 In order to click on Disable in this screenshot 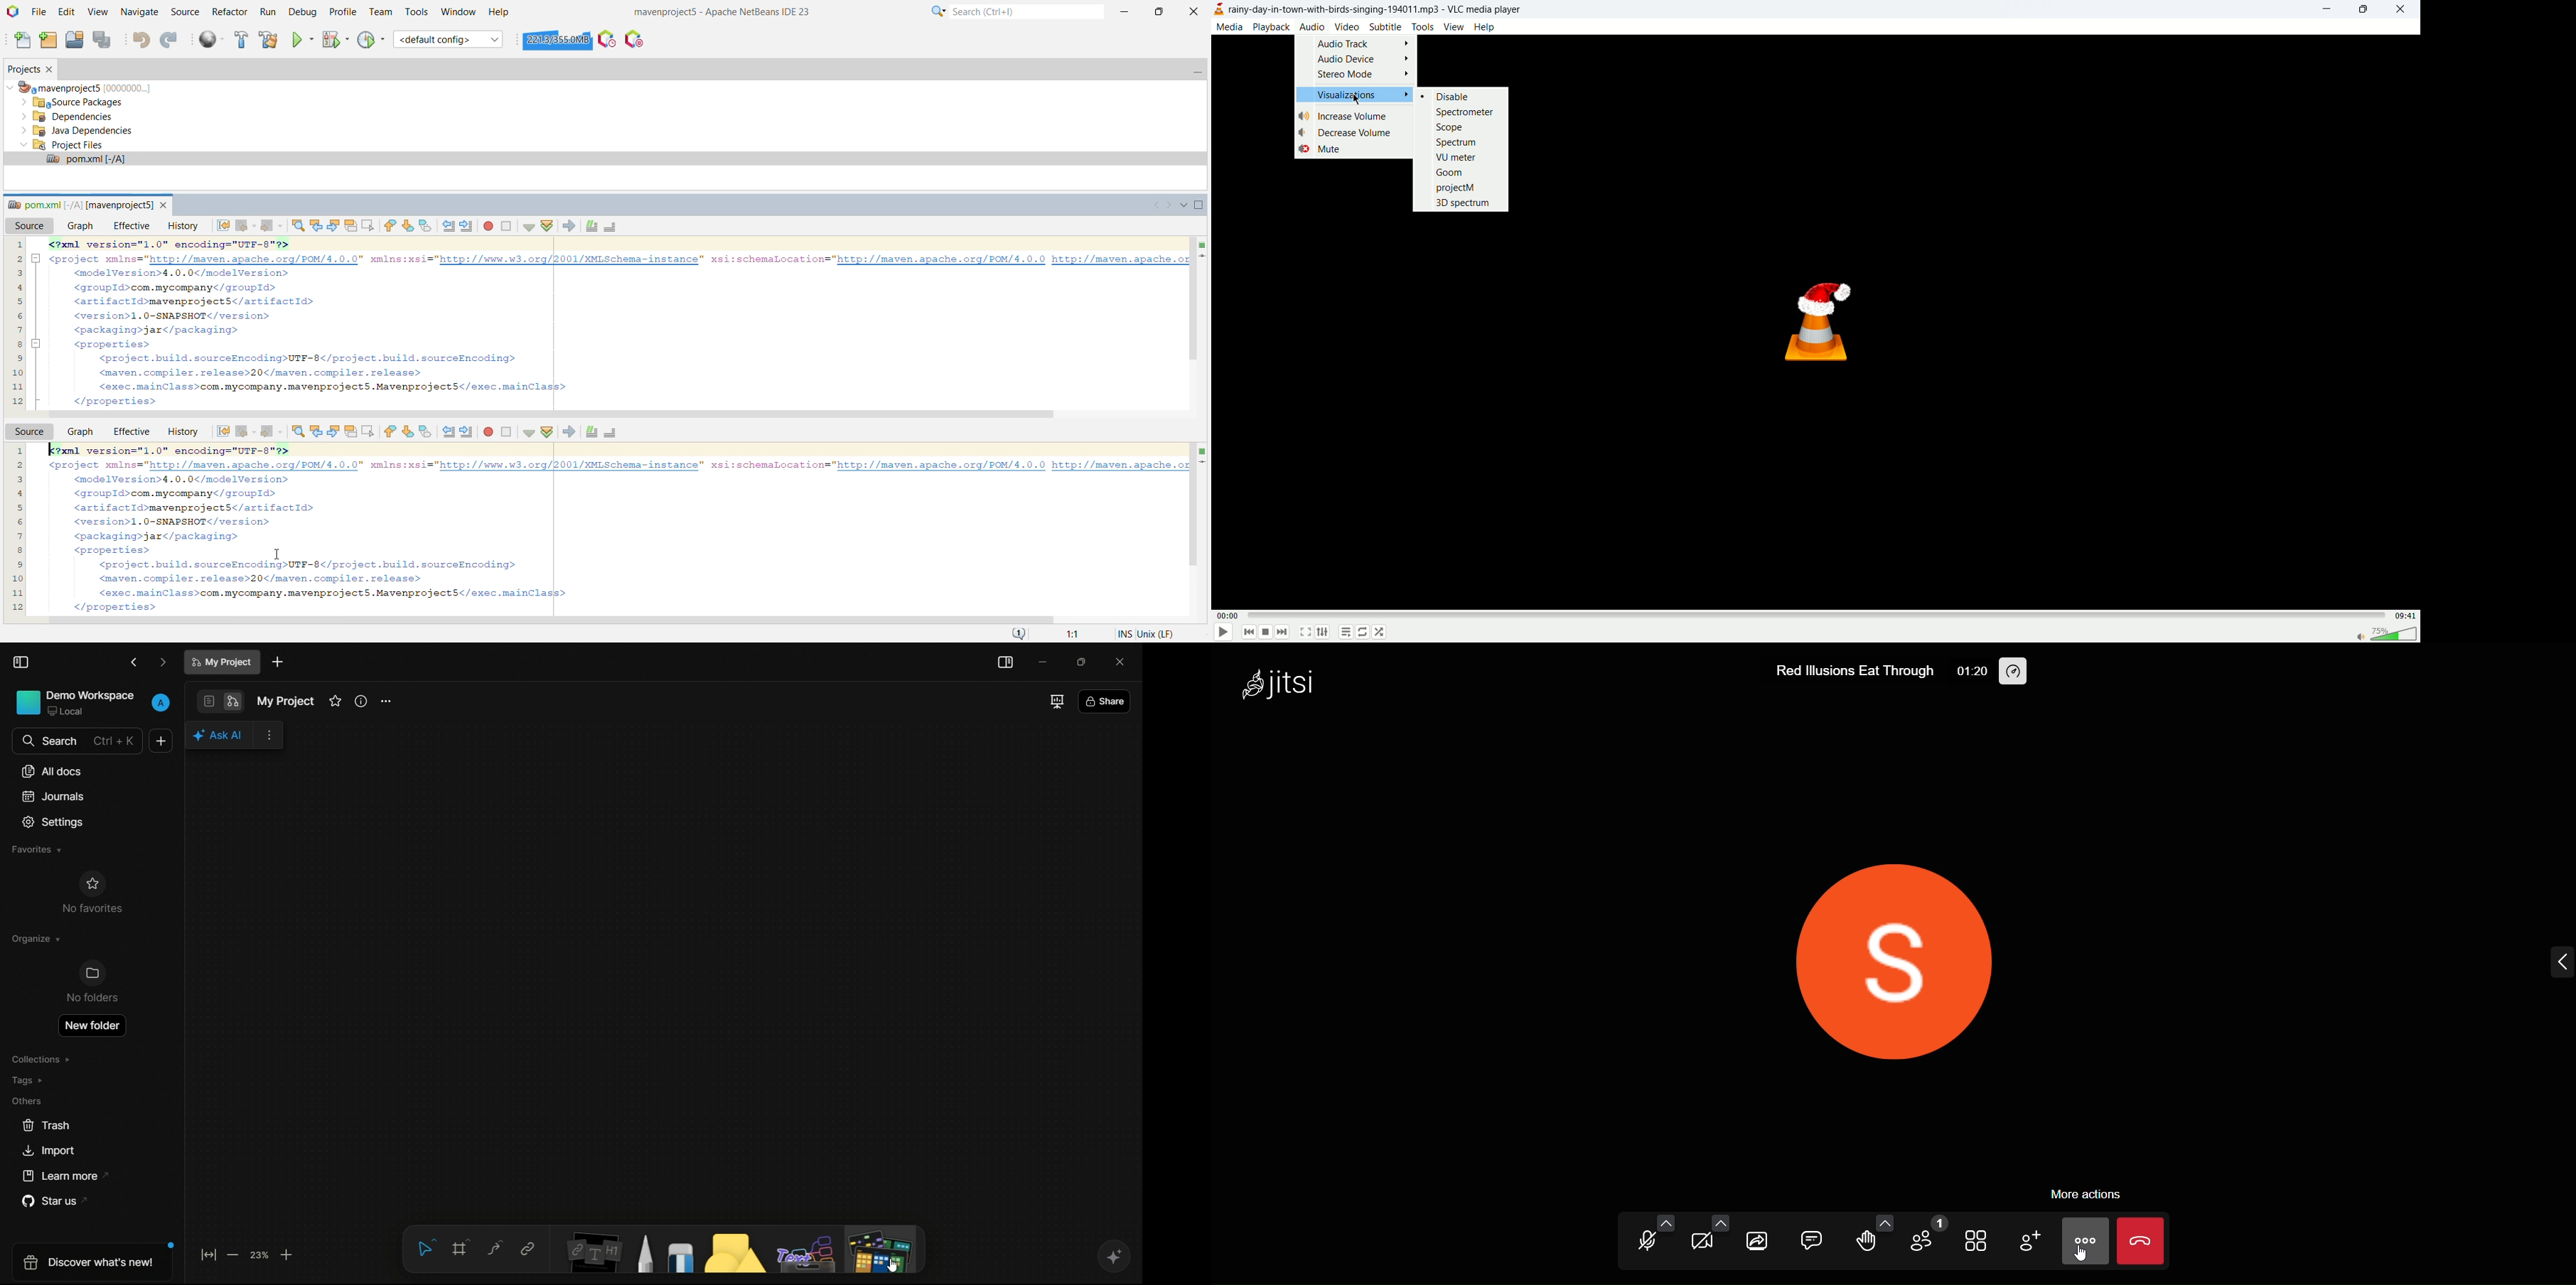, I will do `click(1456, 98)`.